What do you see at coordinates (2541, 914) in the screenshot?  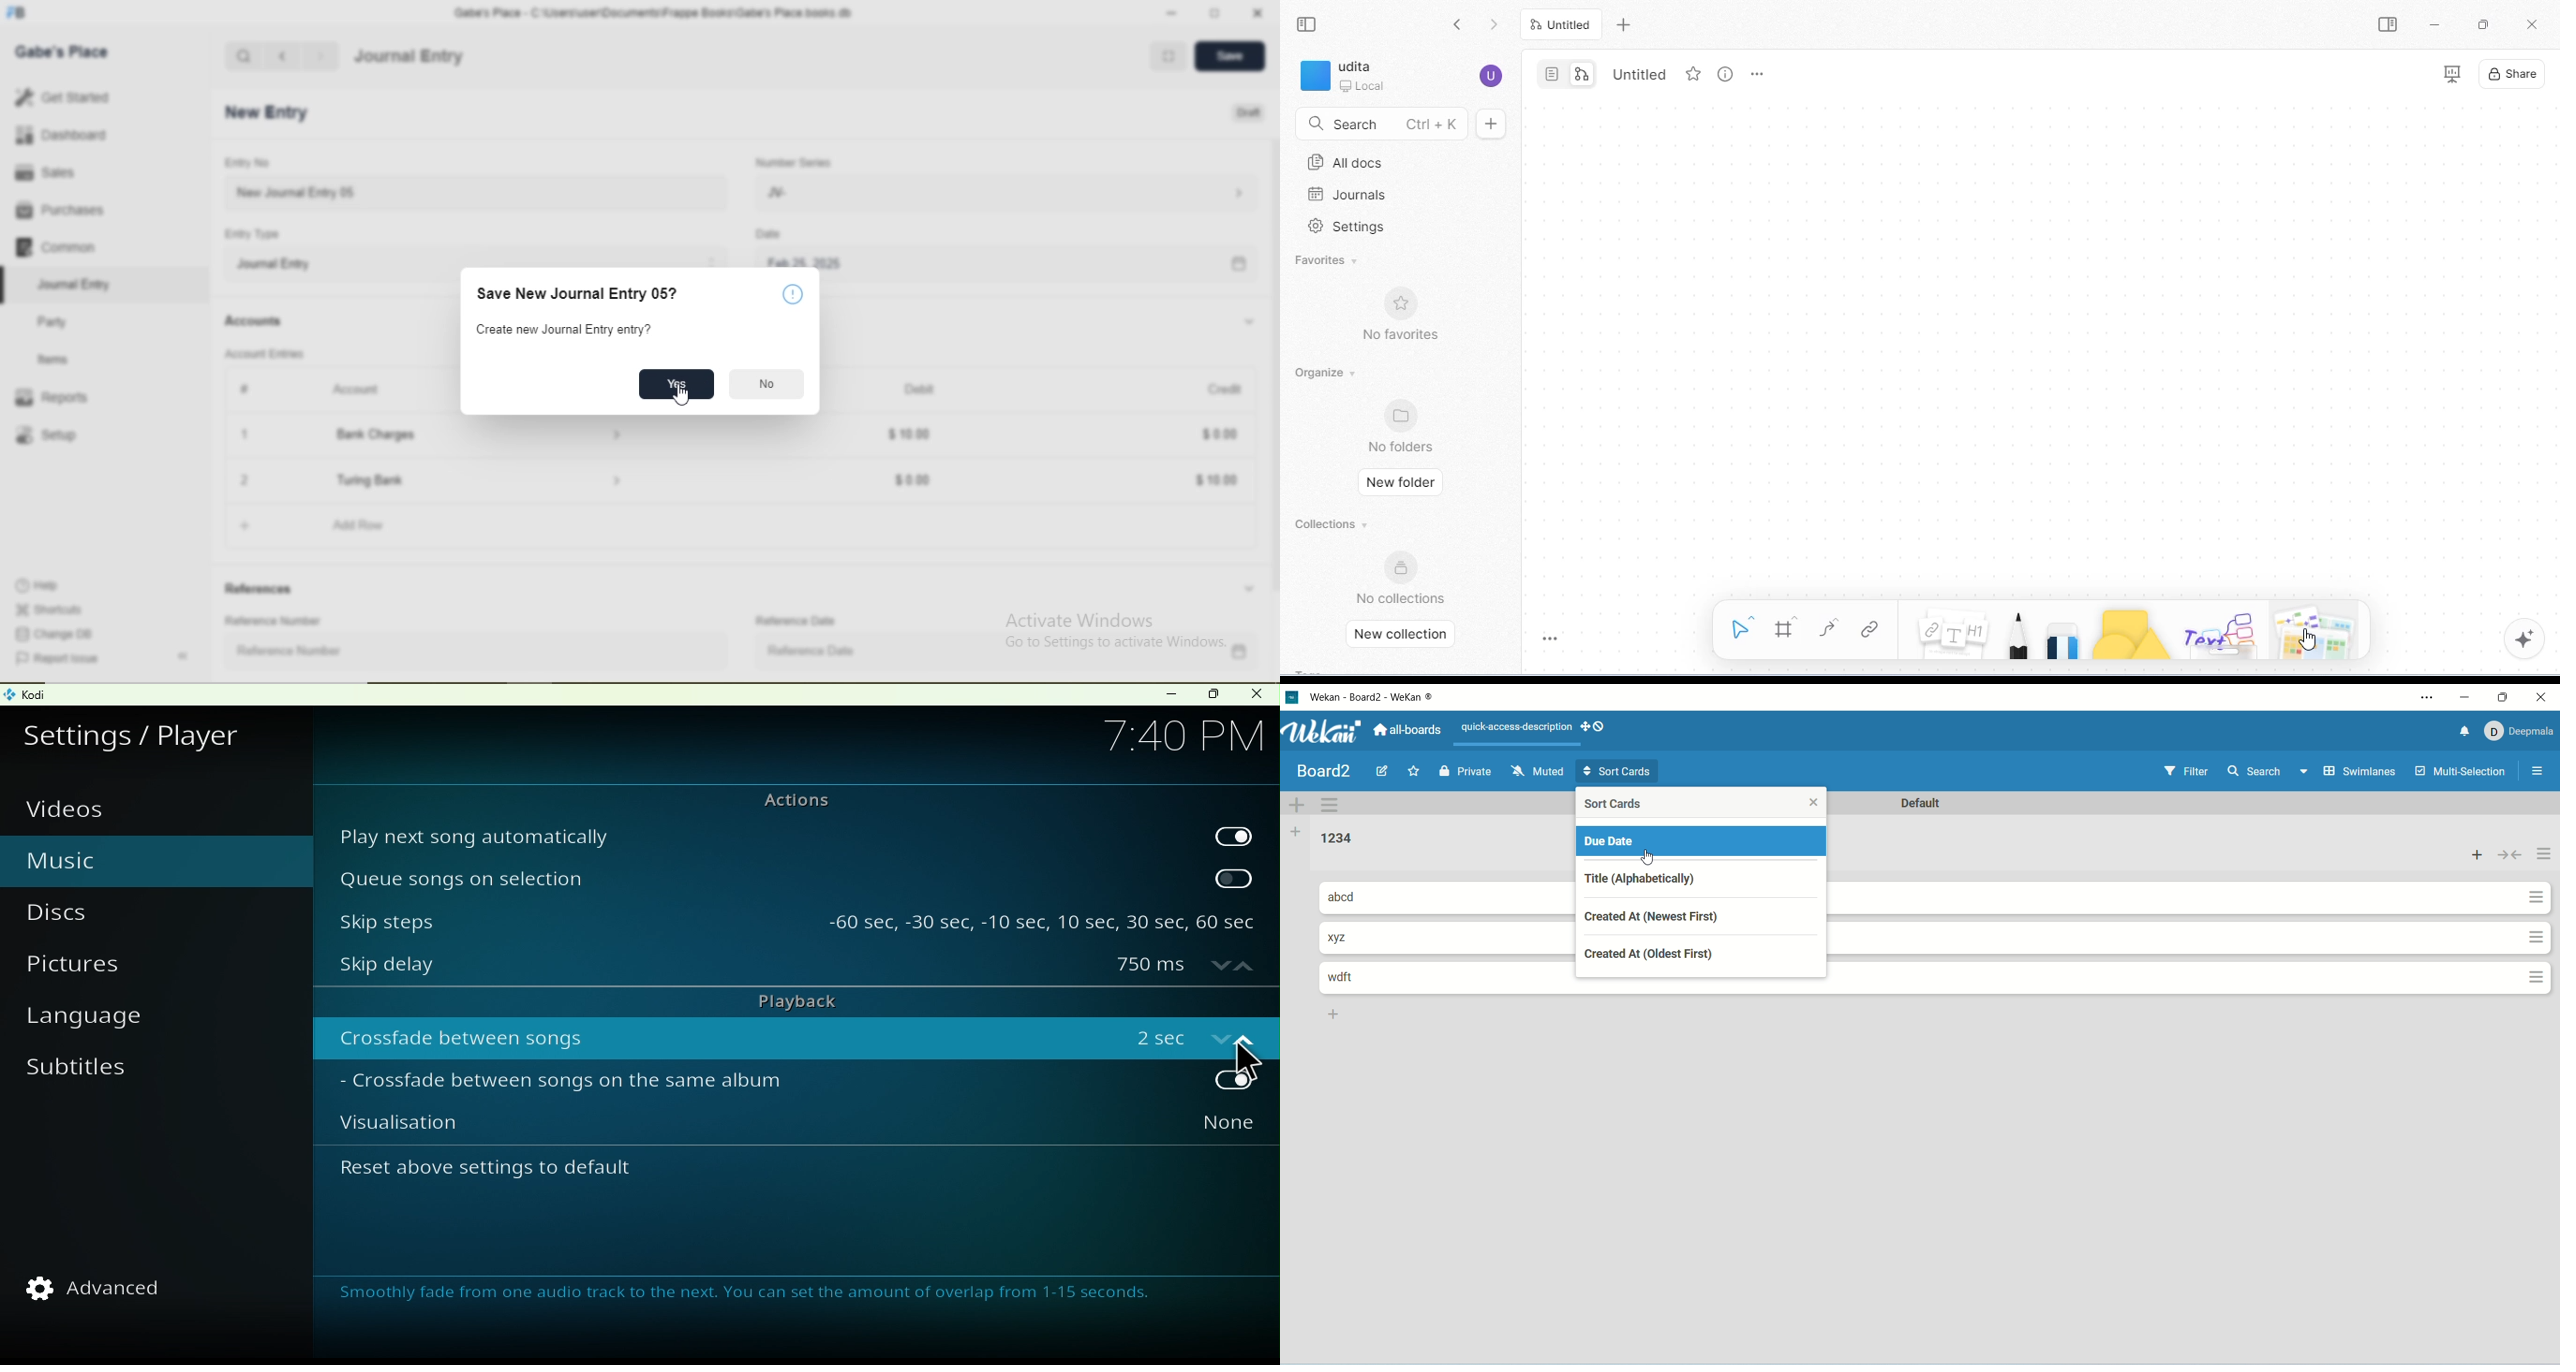 I see `actions` at bounding box center [2541, 914].